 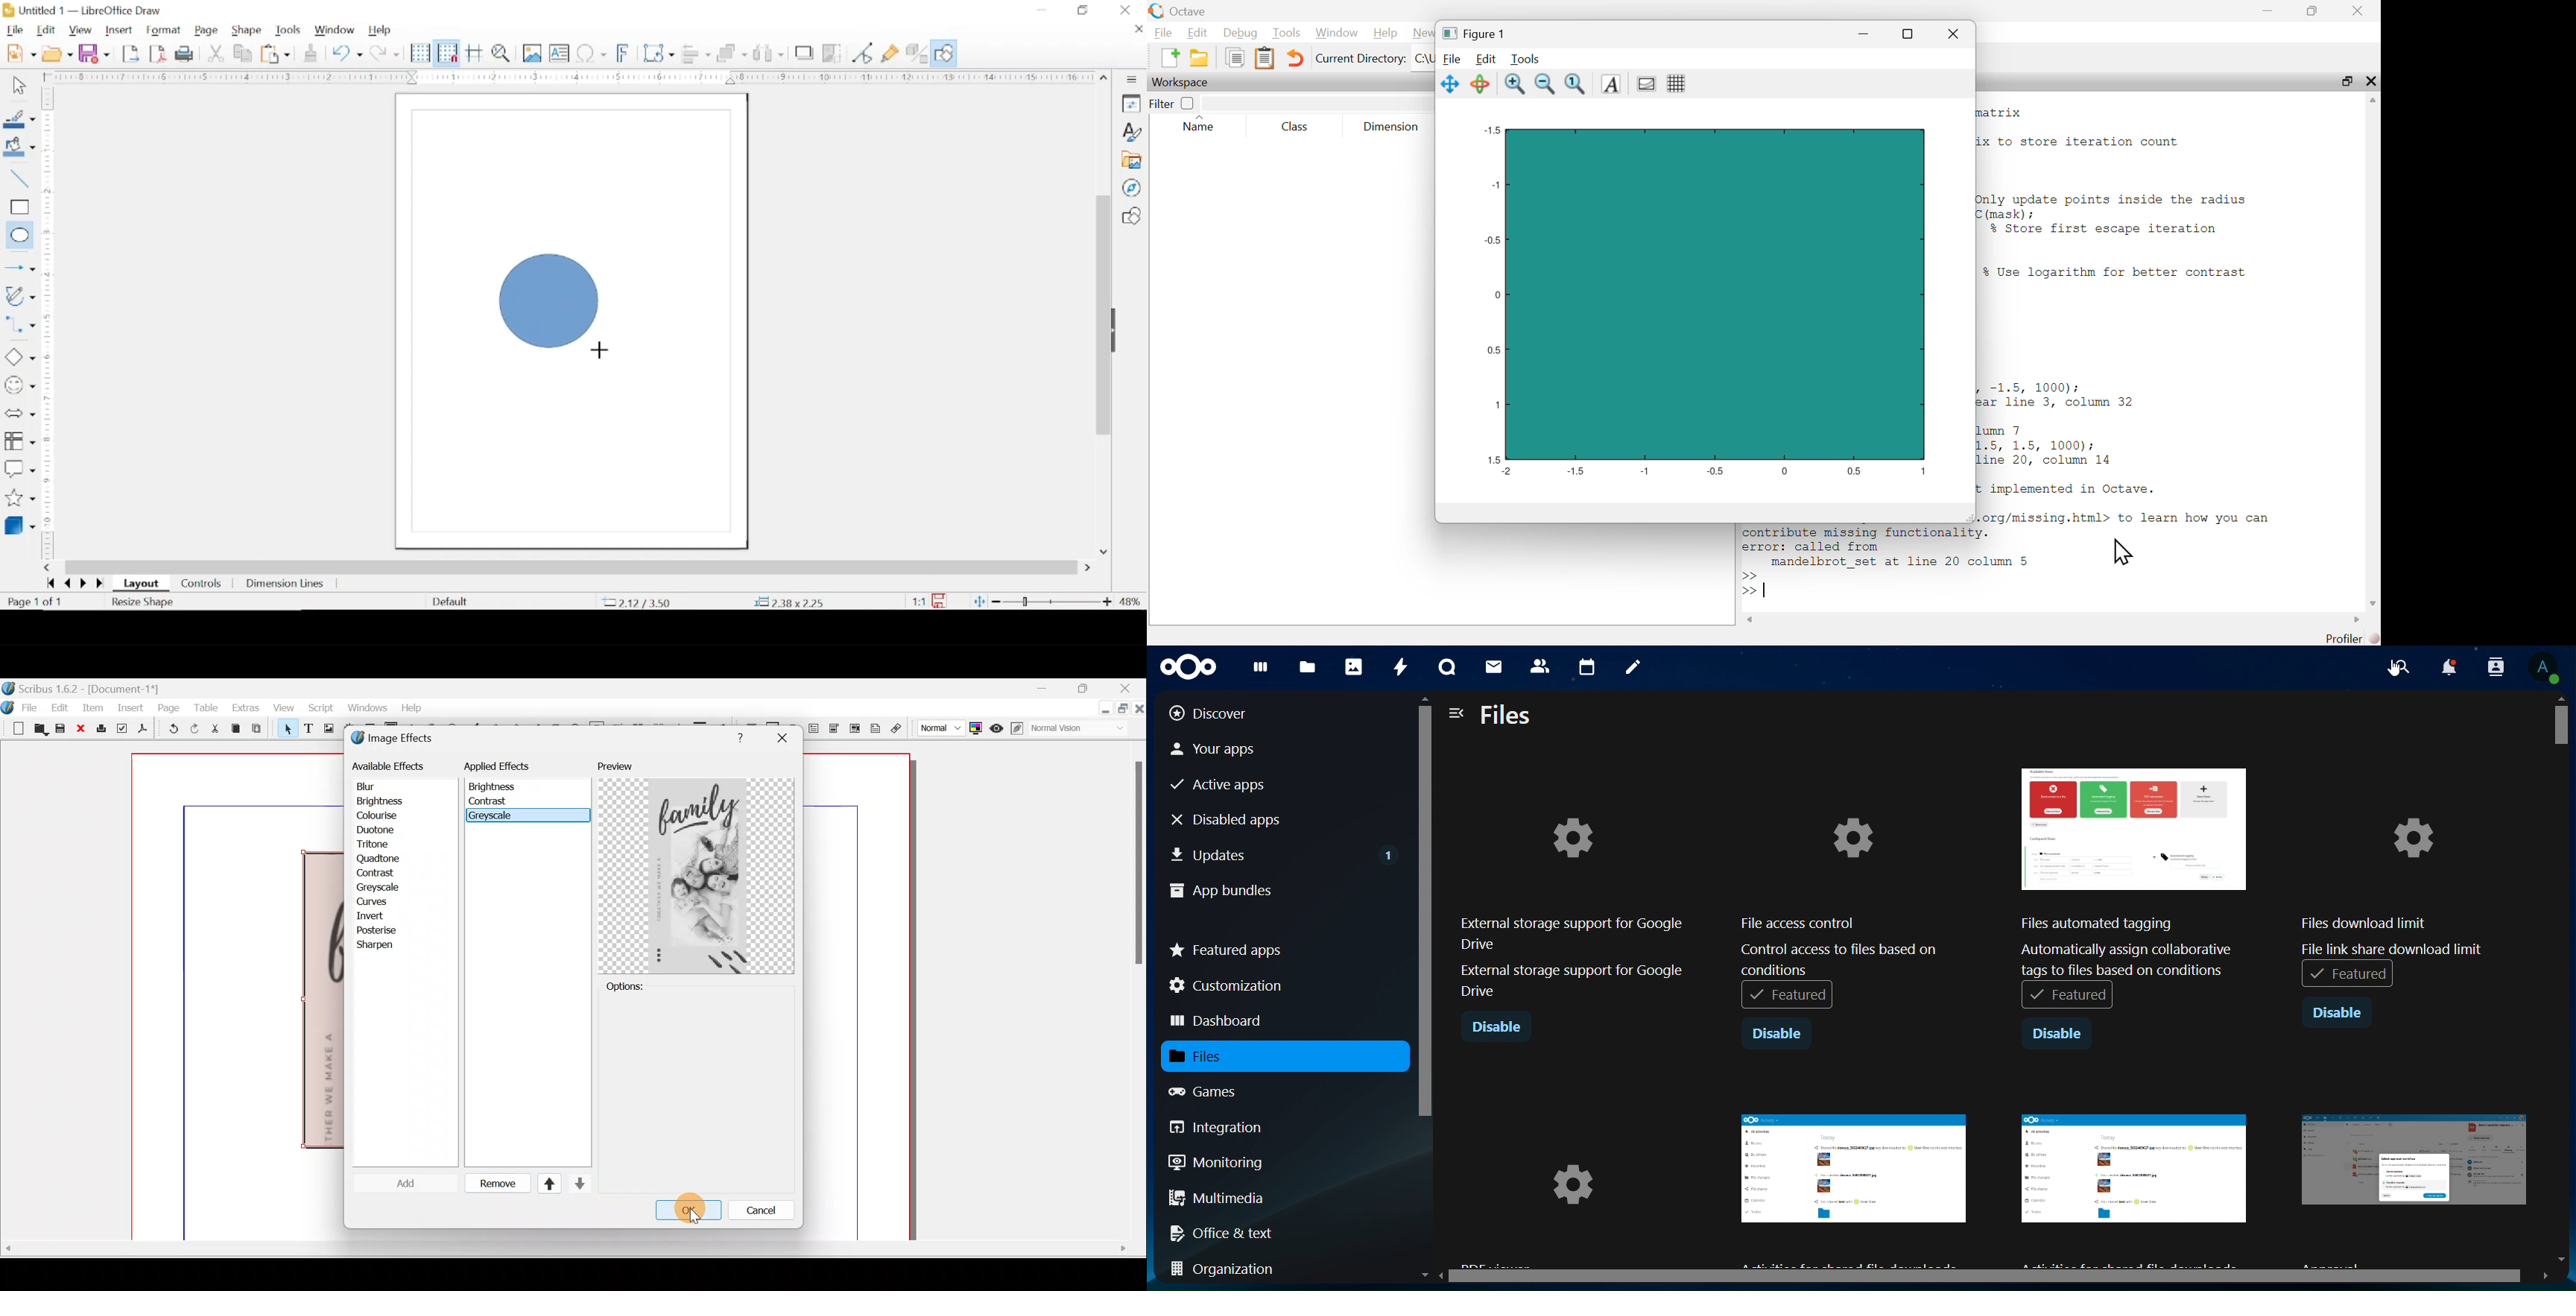 I want to click on fill color, so click(x=21, y=147).